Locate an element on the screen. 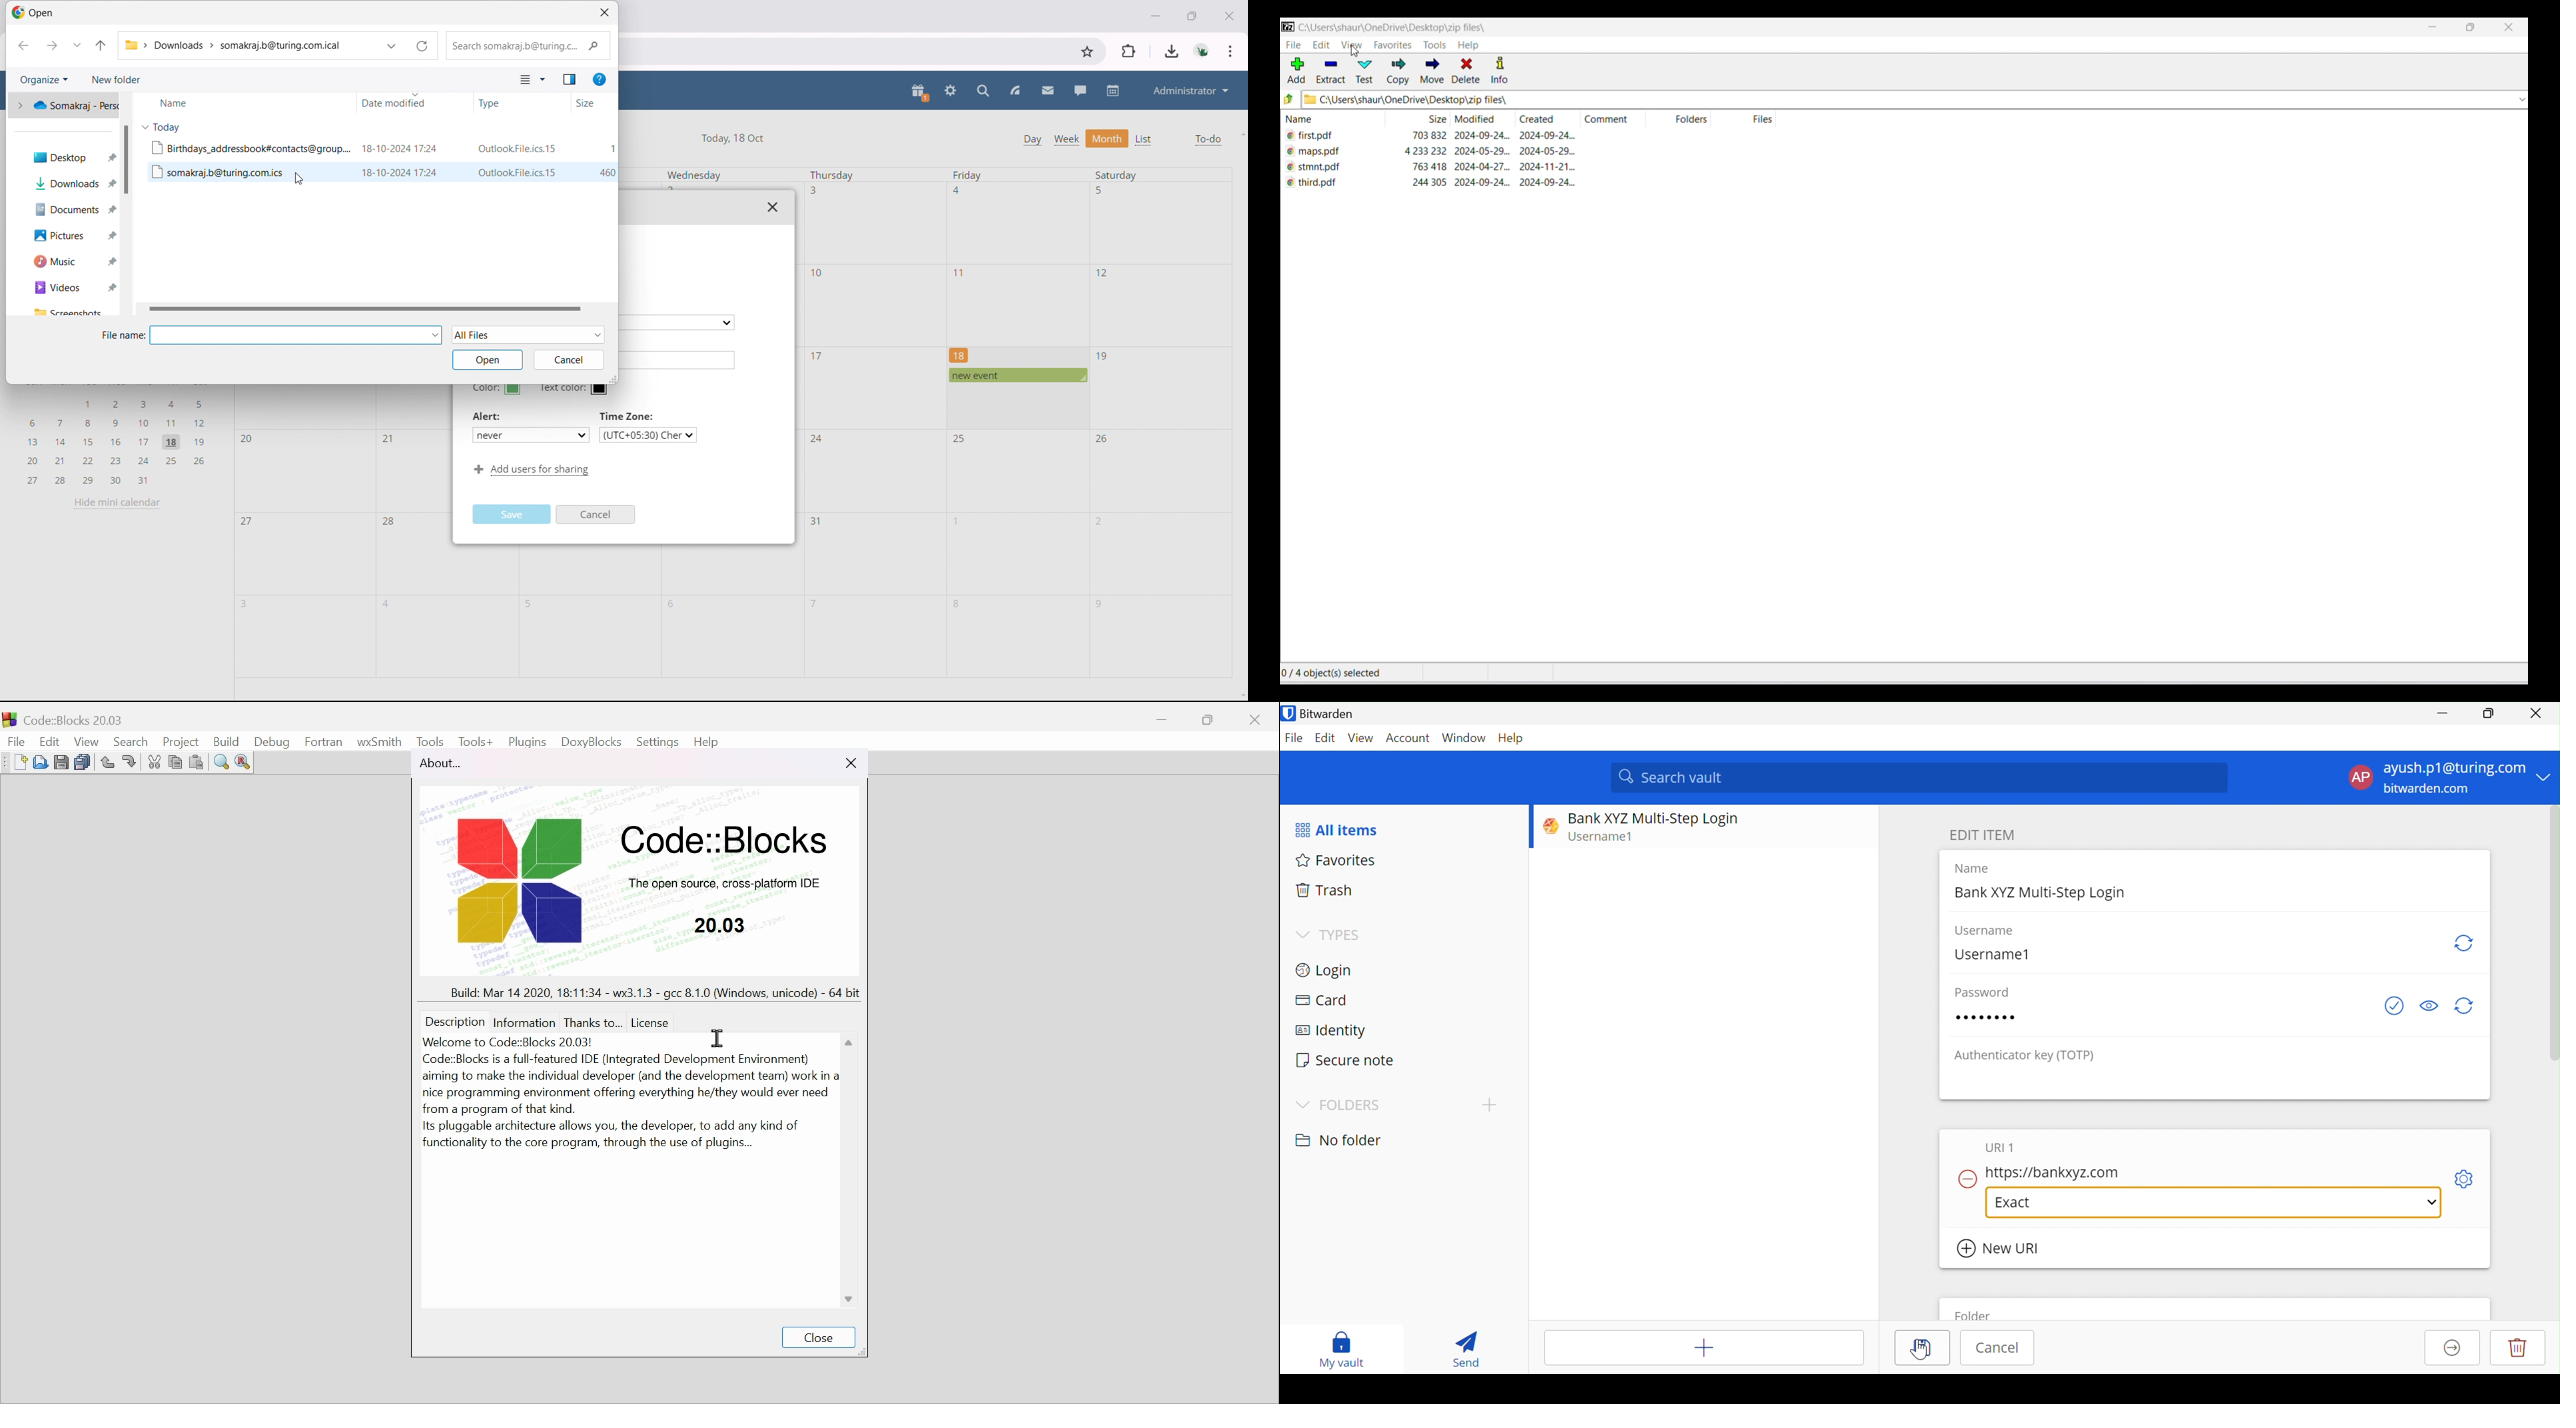 This screenshot has height=1428, width=2576. Add item is located at coordinates (1704, 1349).